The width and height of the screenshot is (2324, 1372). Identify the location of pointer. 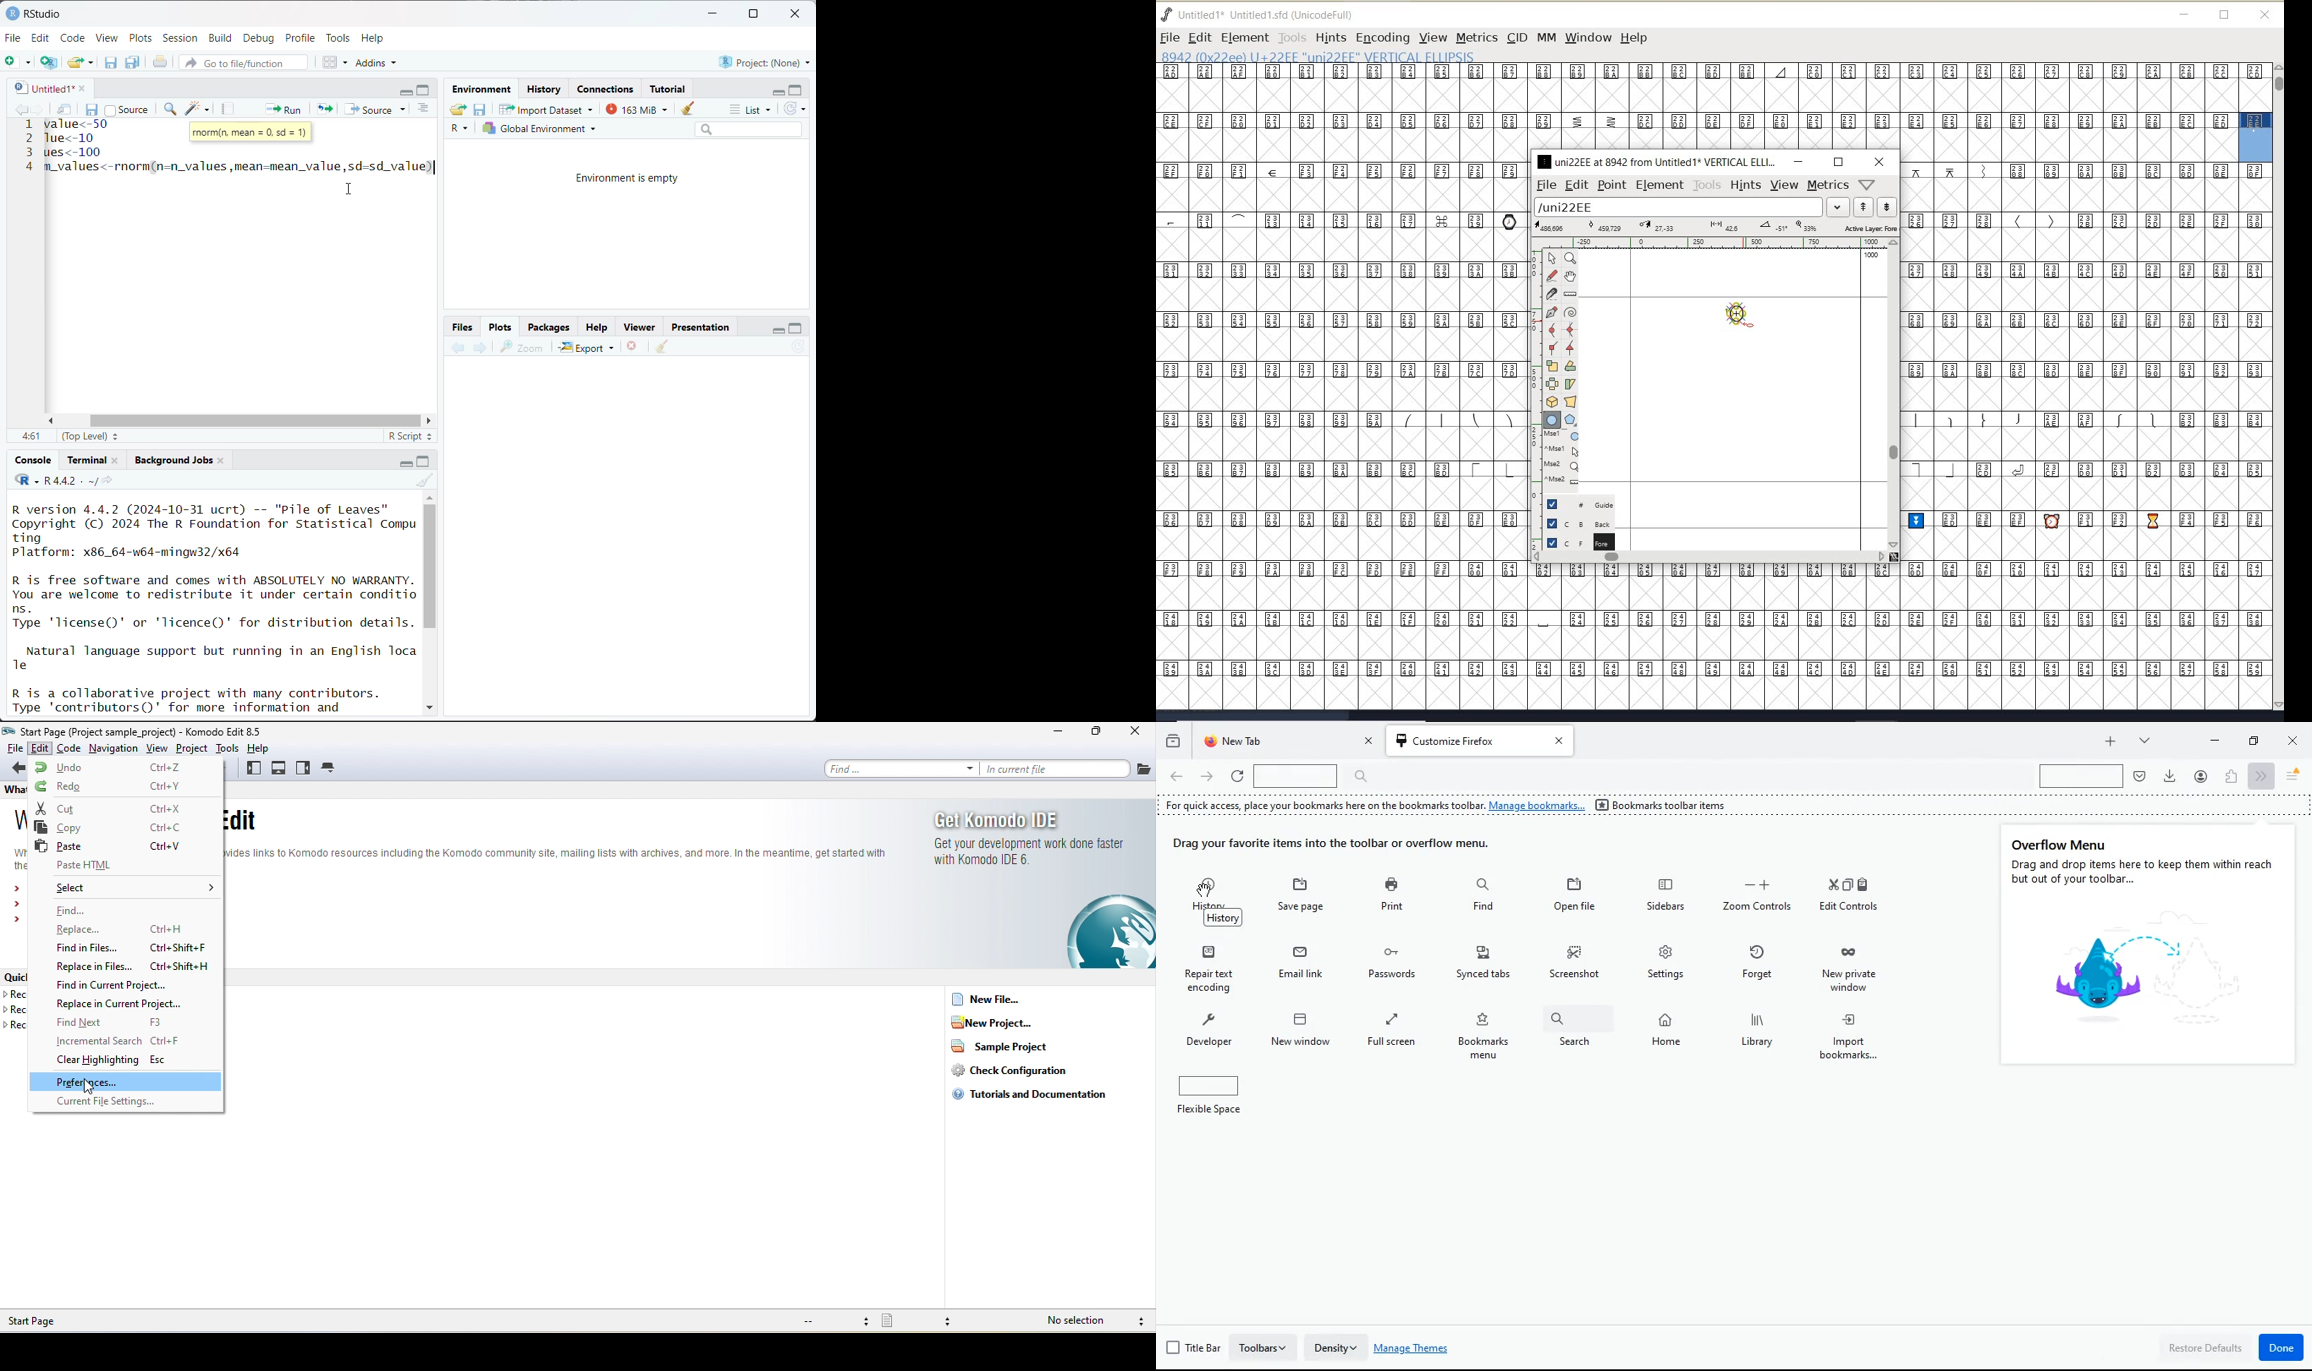
(1553, 259).